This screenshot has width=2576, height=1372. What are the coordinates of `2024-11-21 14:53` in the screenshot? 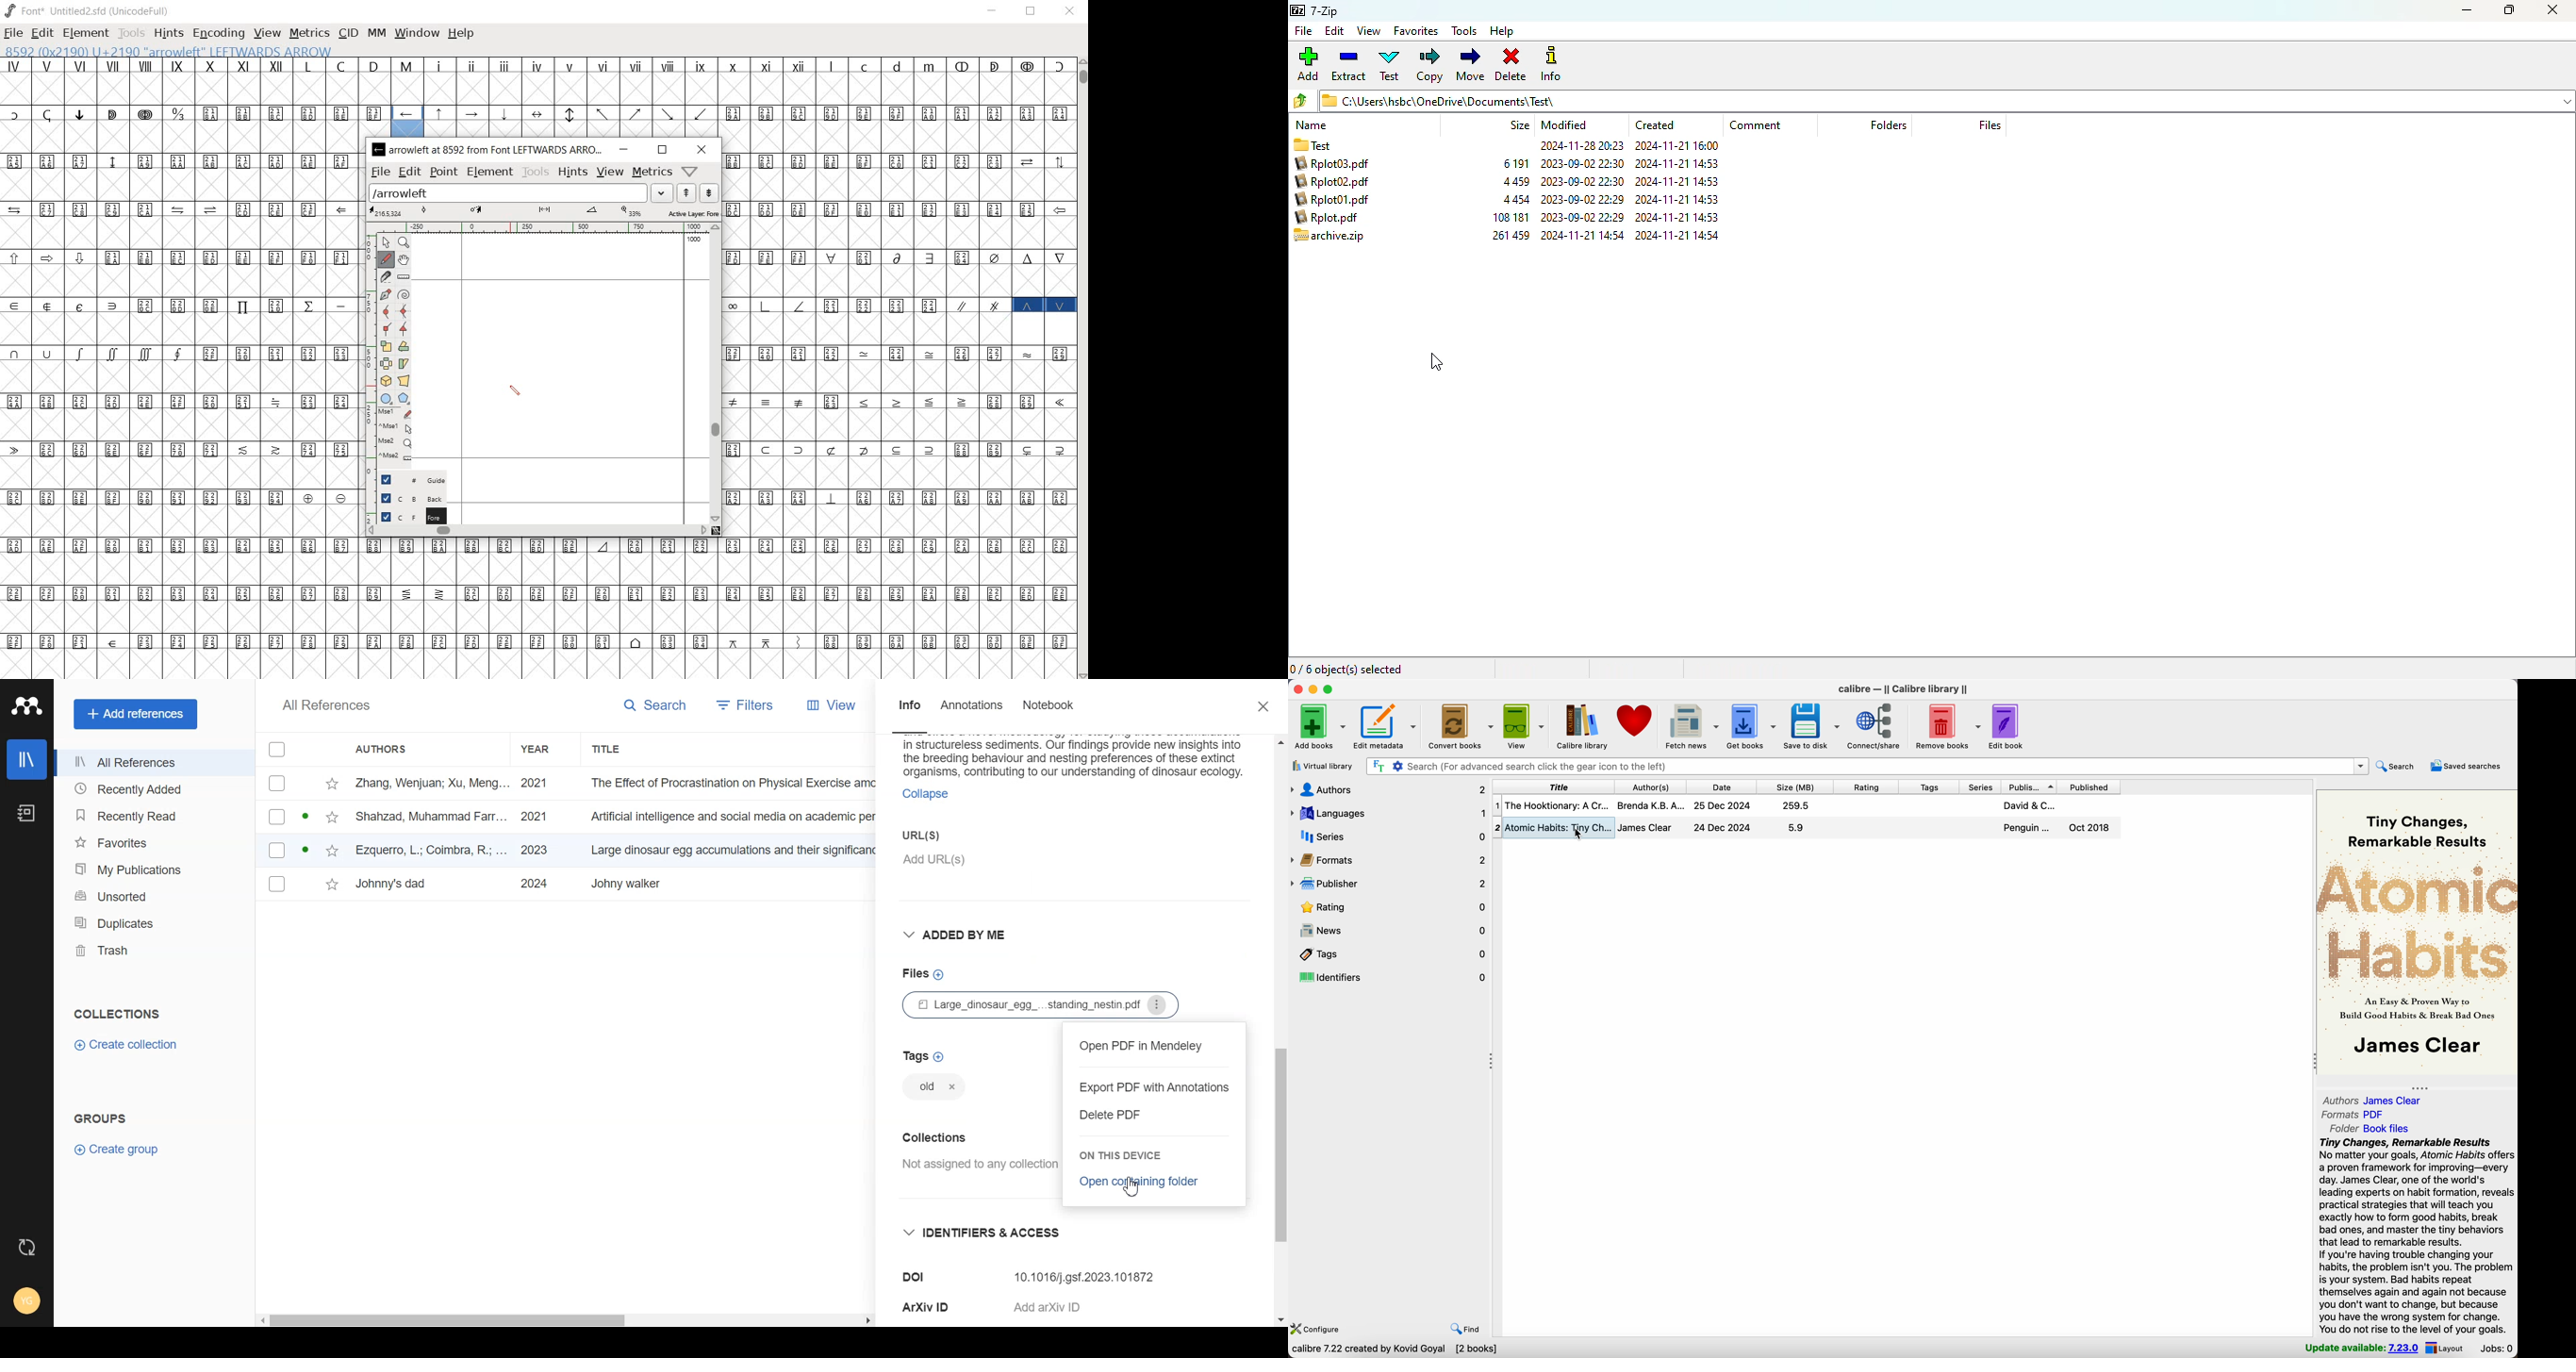 It's located at (1680, 235).